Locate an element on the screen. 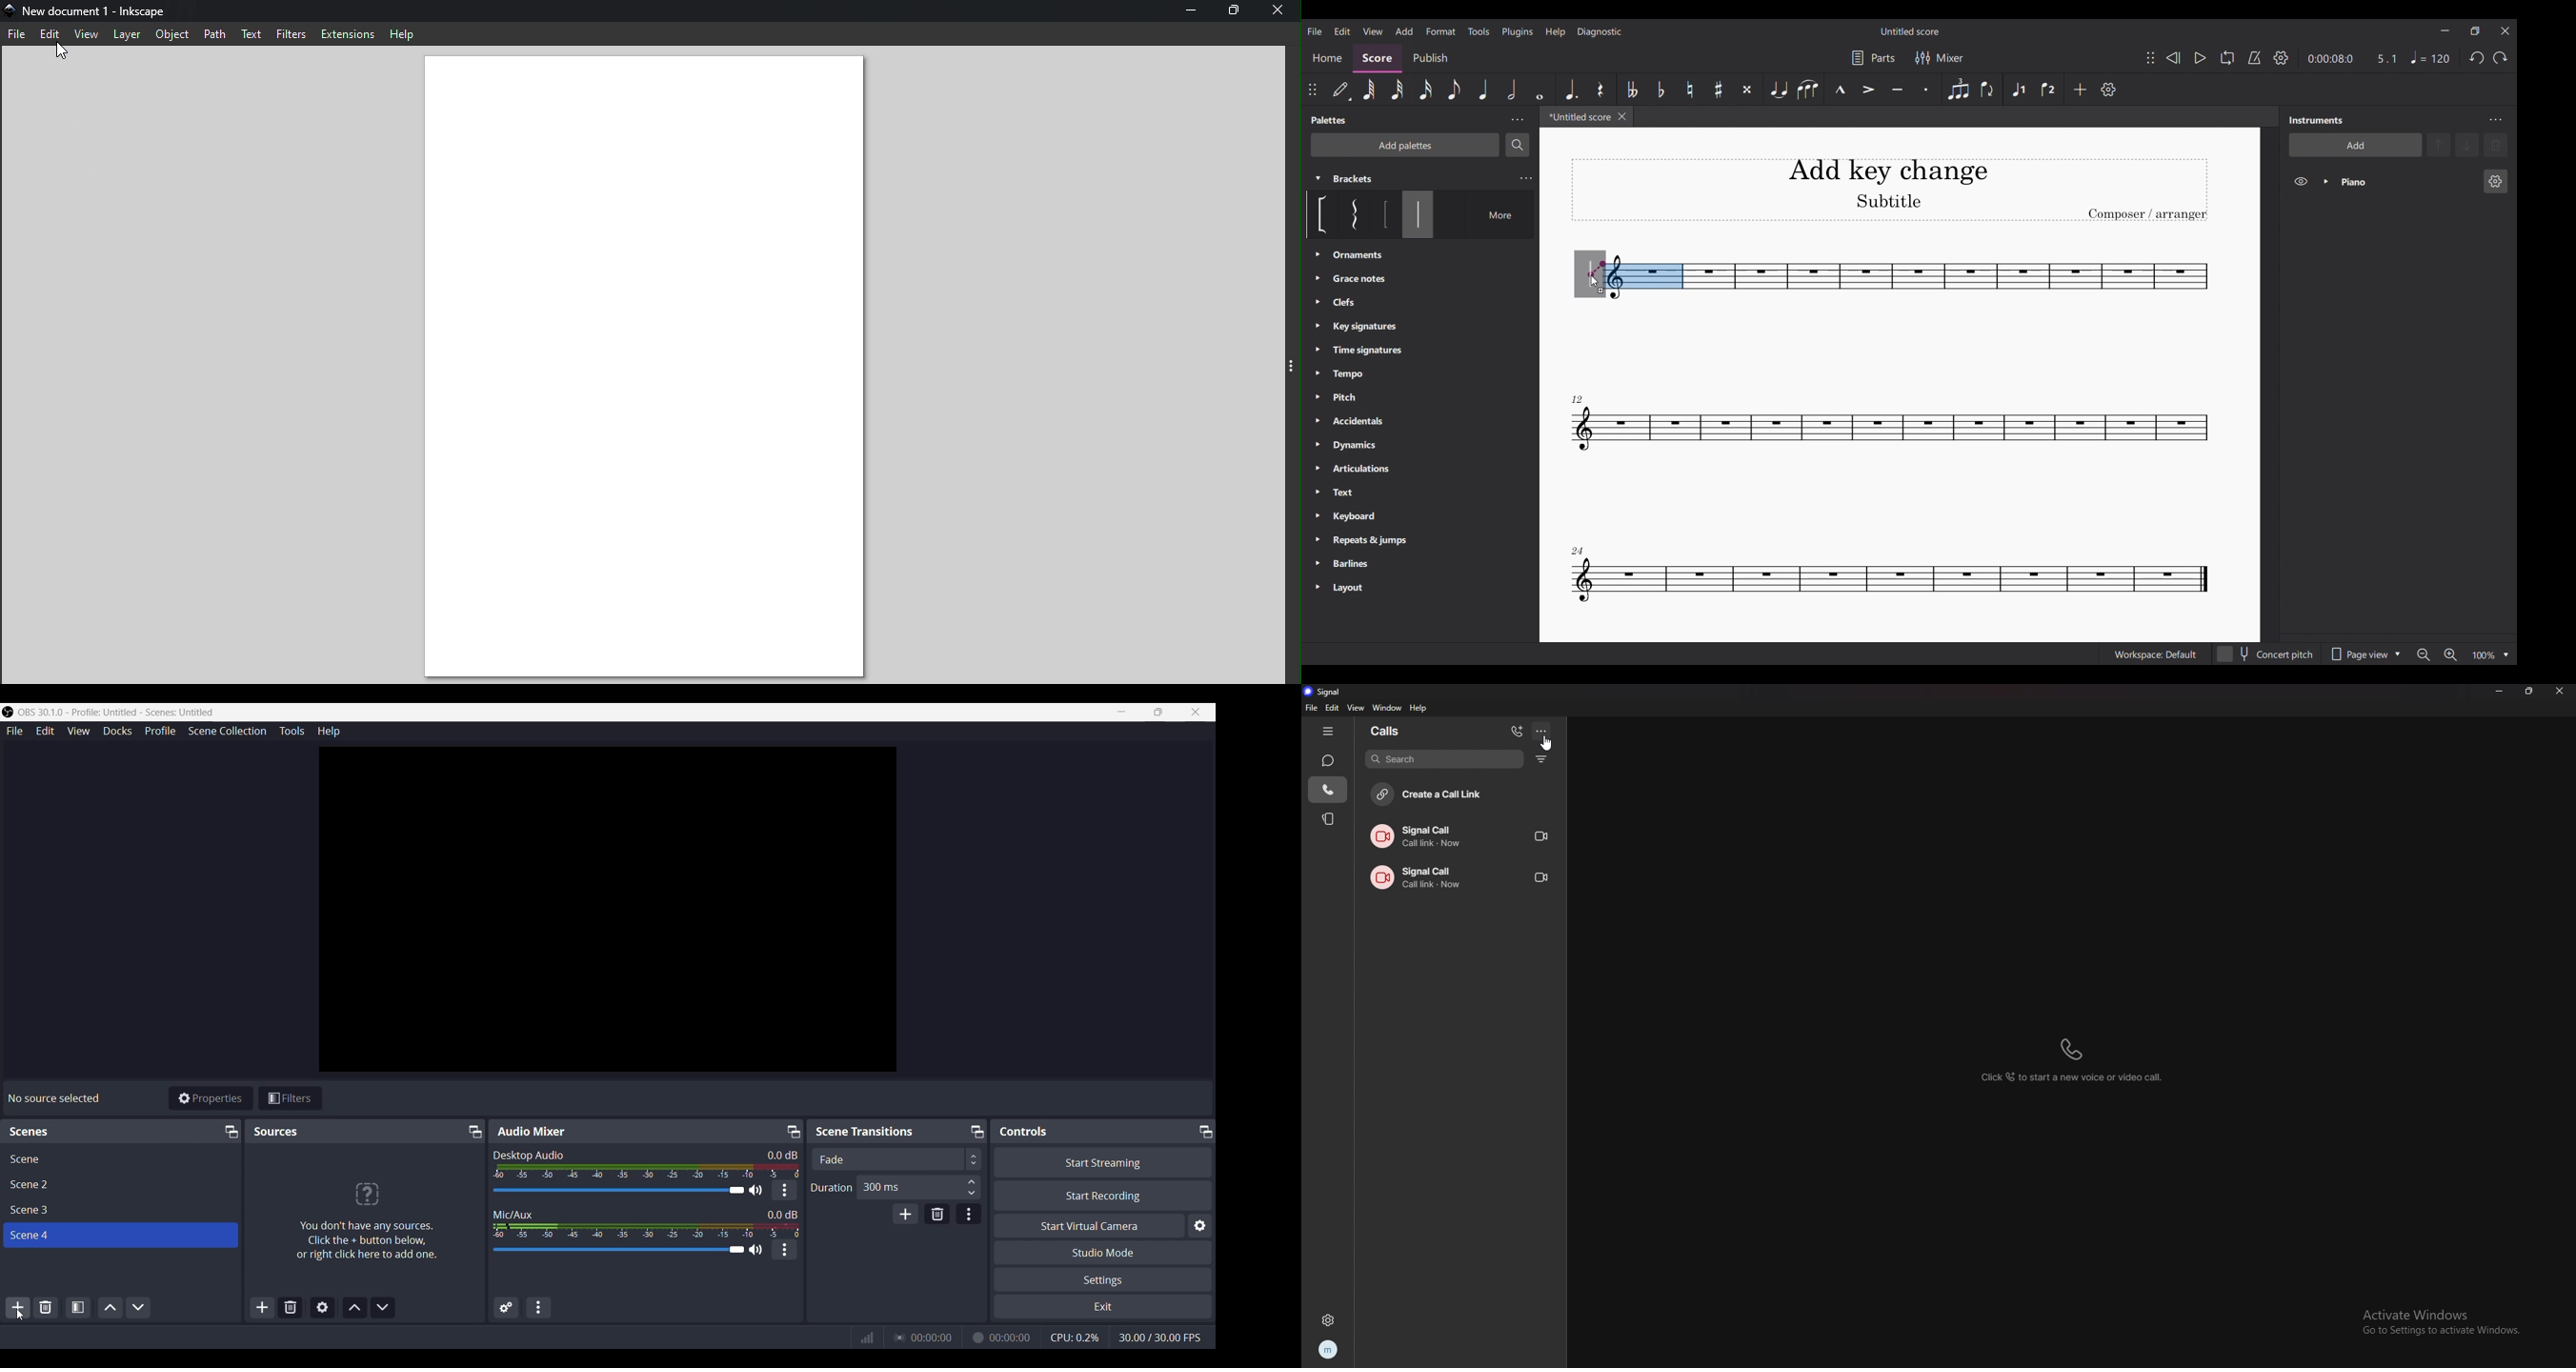 The height and width of the screenshot is (1372, 2576). Move scene Up is located at coordinates (108, 1307).